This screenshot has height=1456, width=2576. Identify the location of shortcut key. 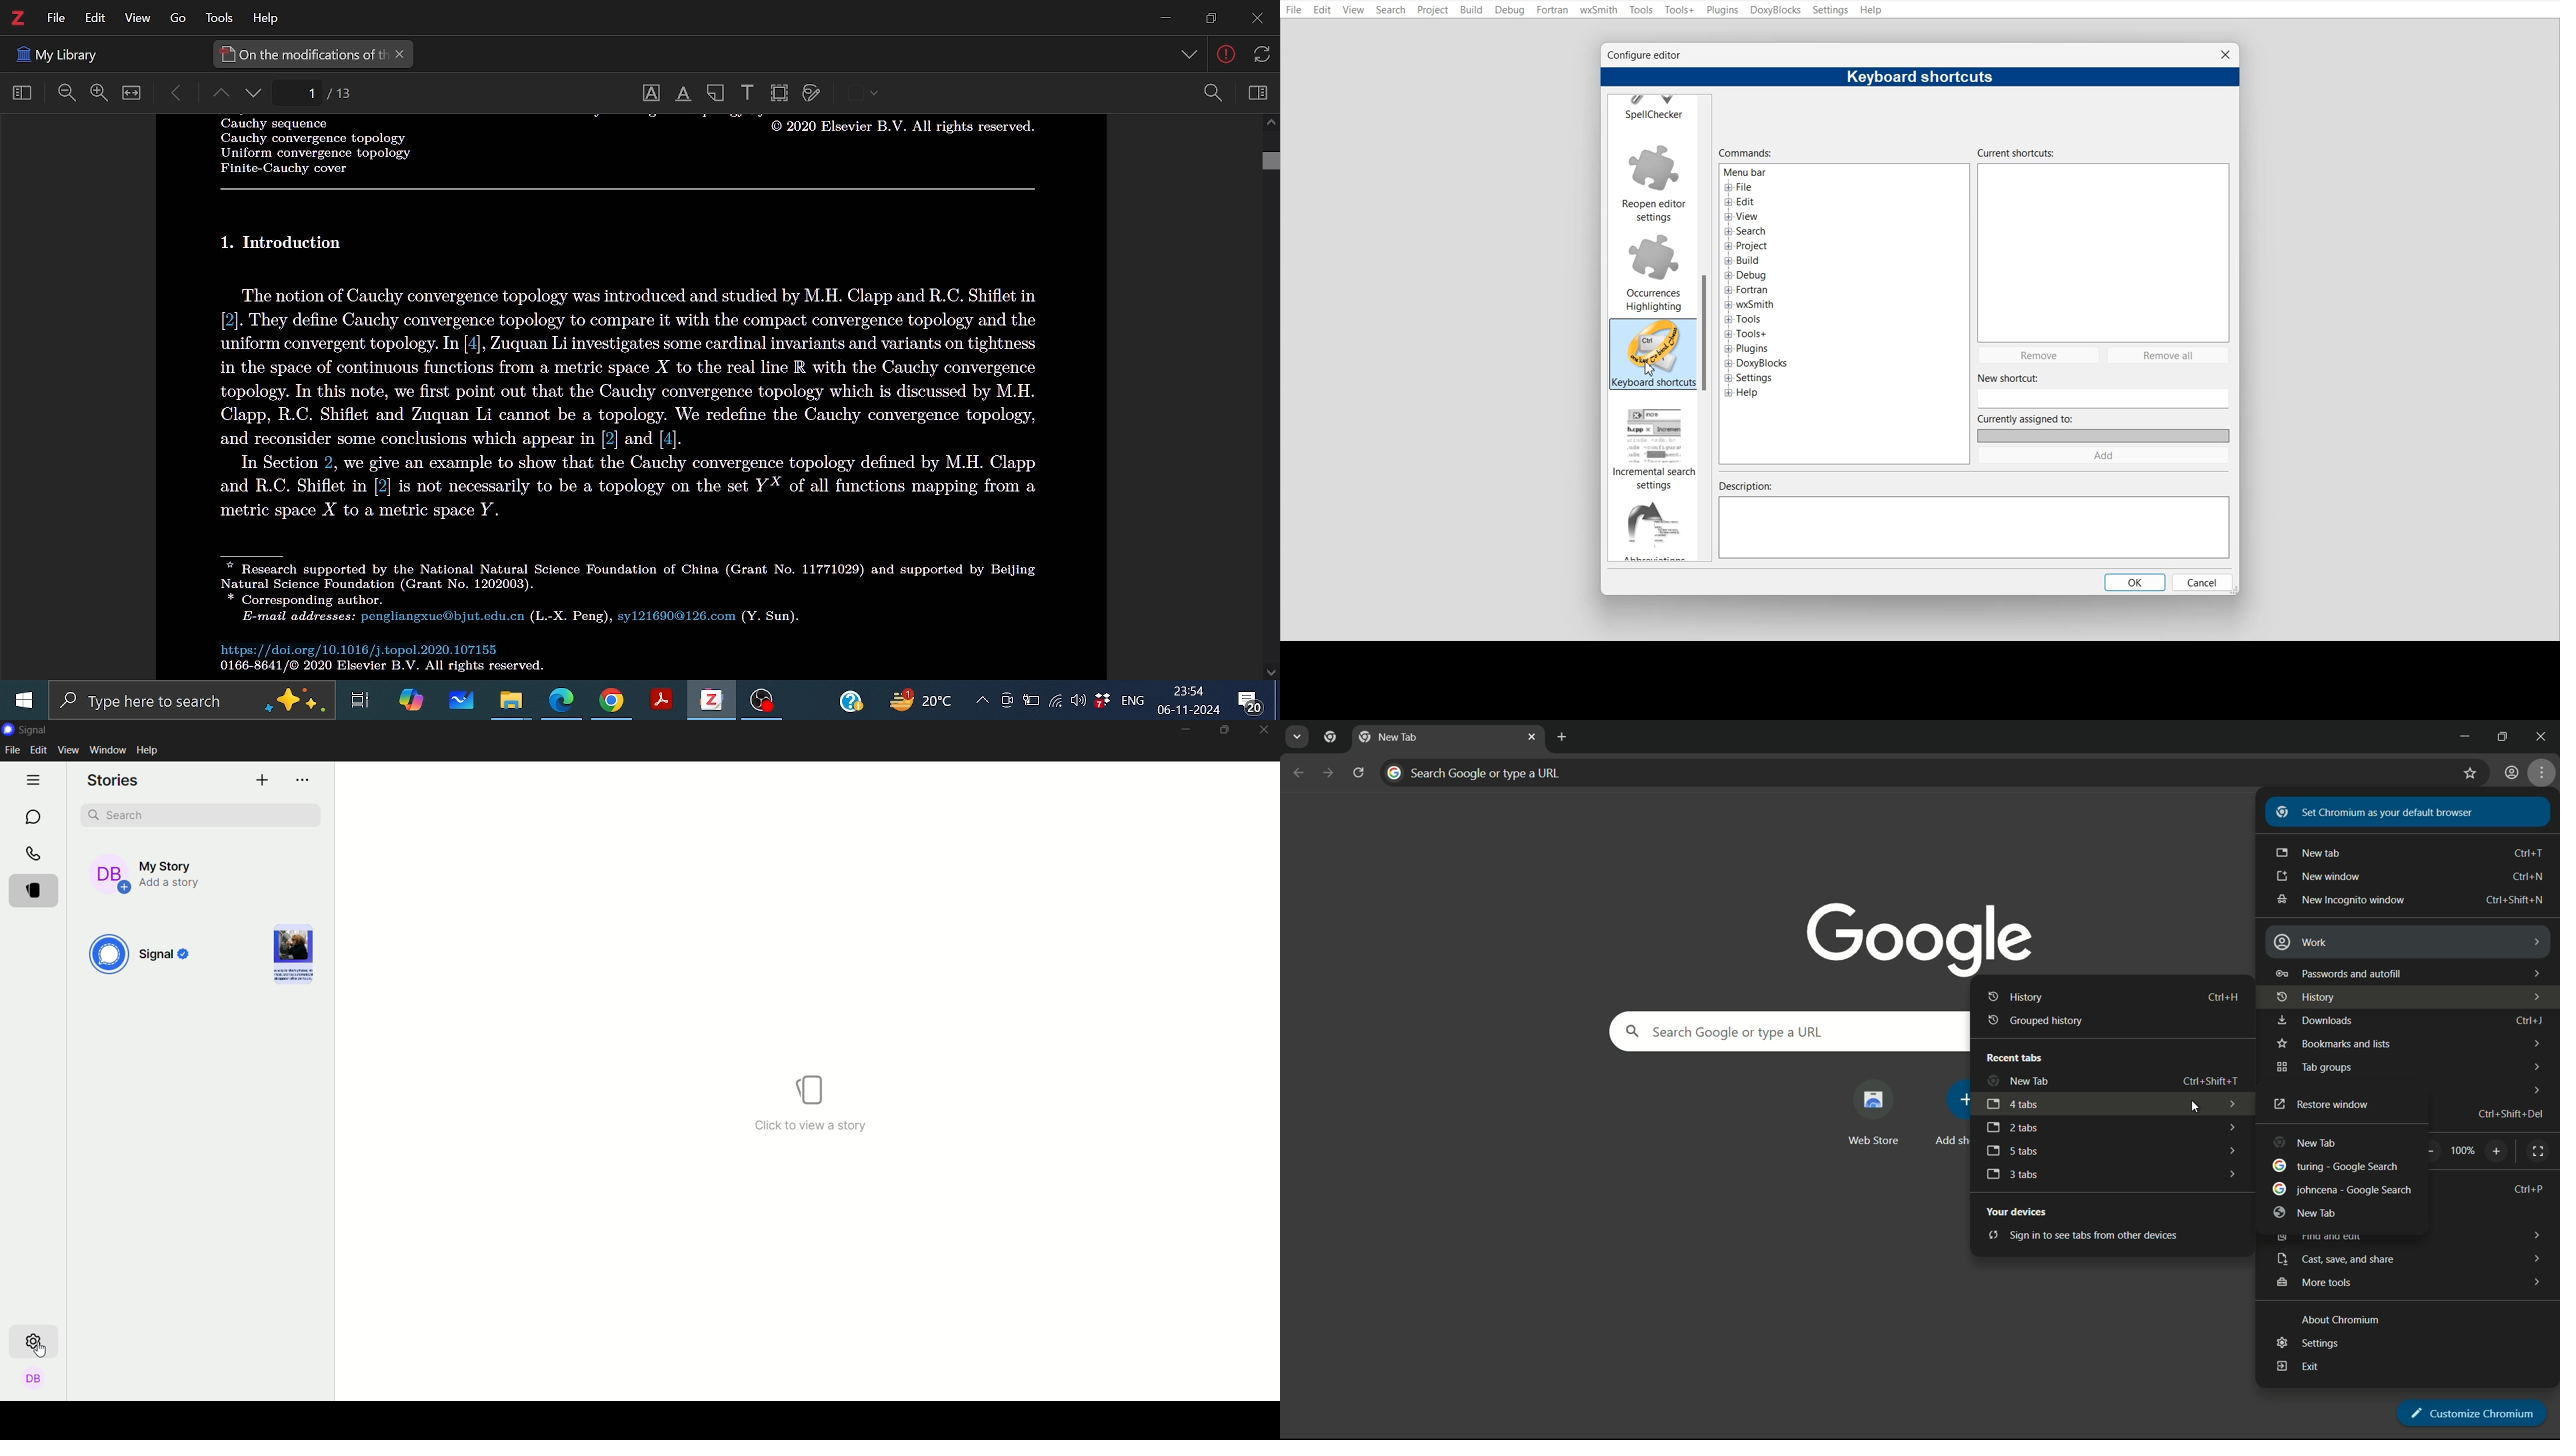
(2209, 1081).